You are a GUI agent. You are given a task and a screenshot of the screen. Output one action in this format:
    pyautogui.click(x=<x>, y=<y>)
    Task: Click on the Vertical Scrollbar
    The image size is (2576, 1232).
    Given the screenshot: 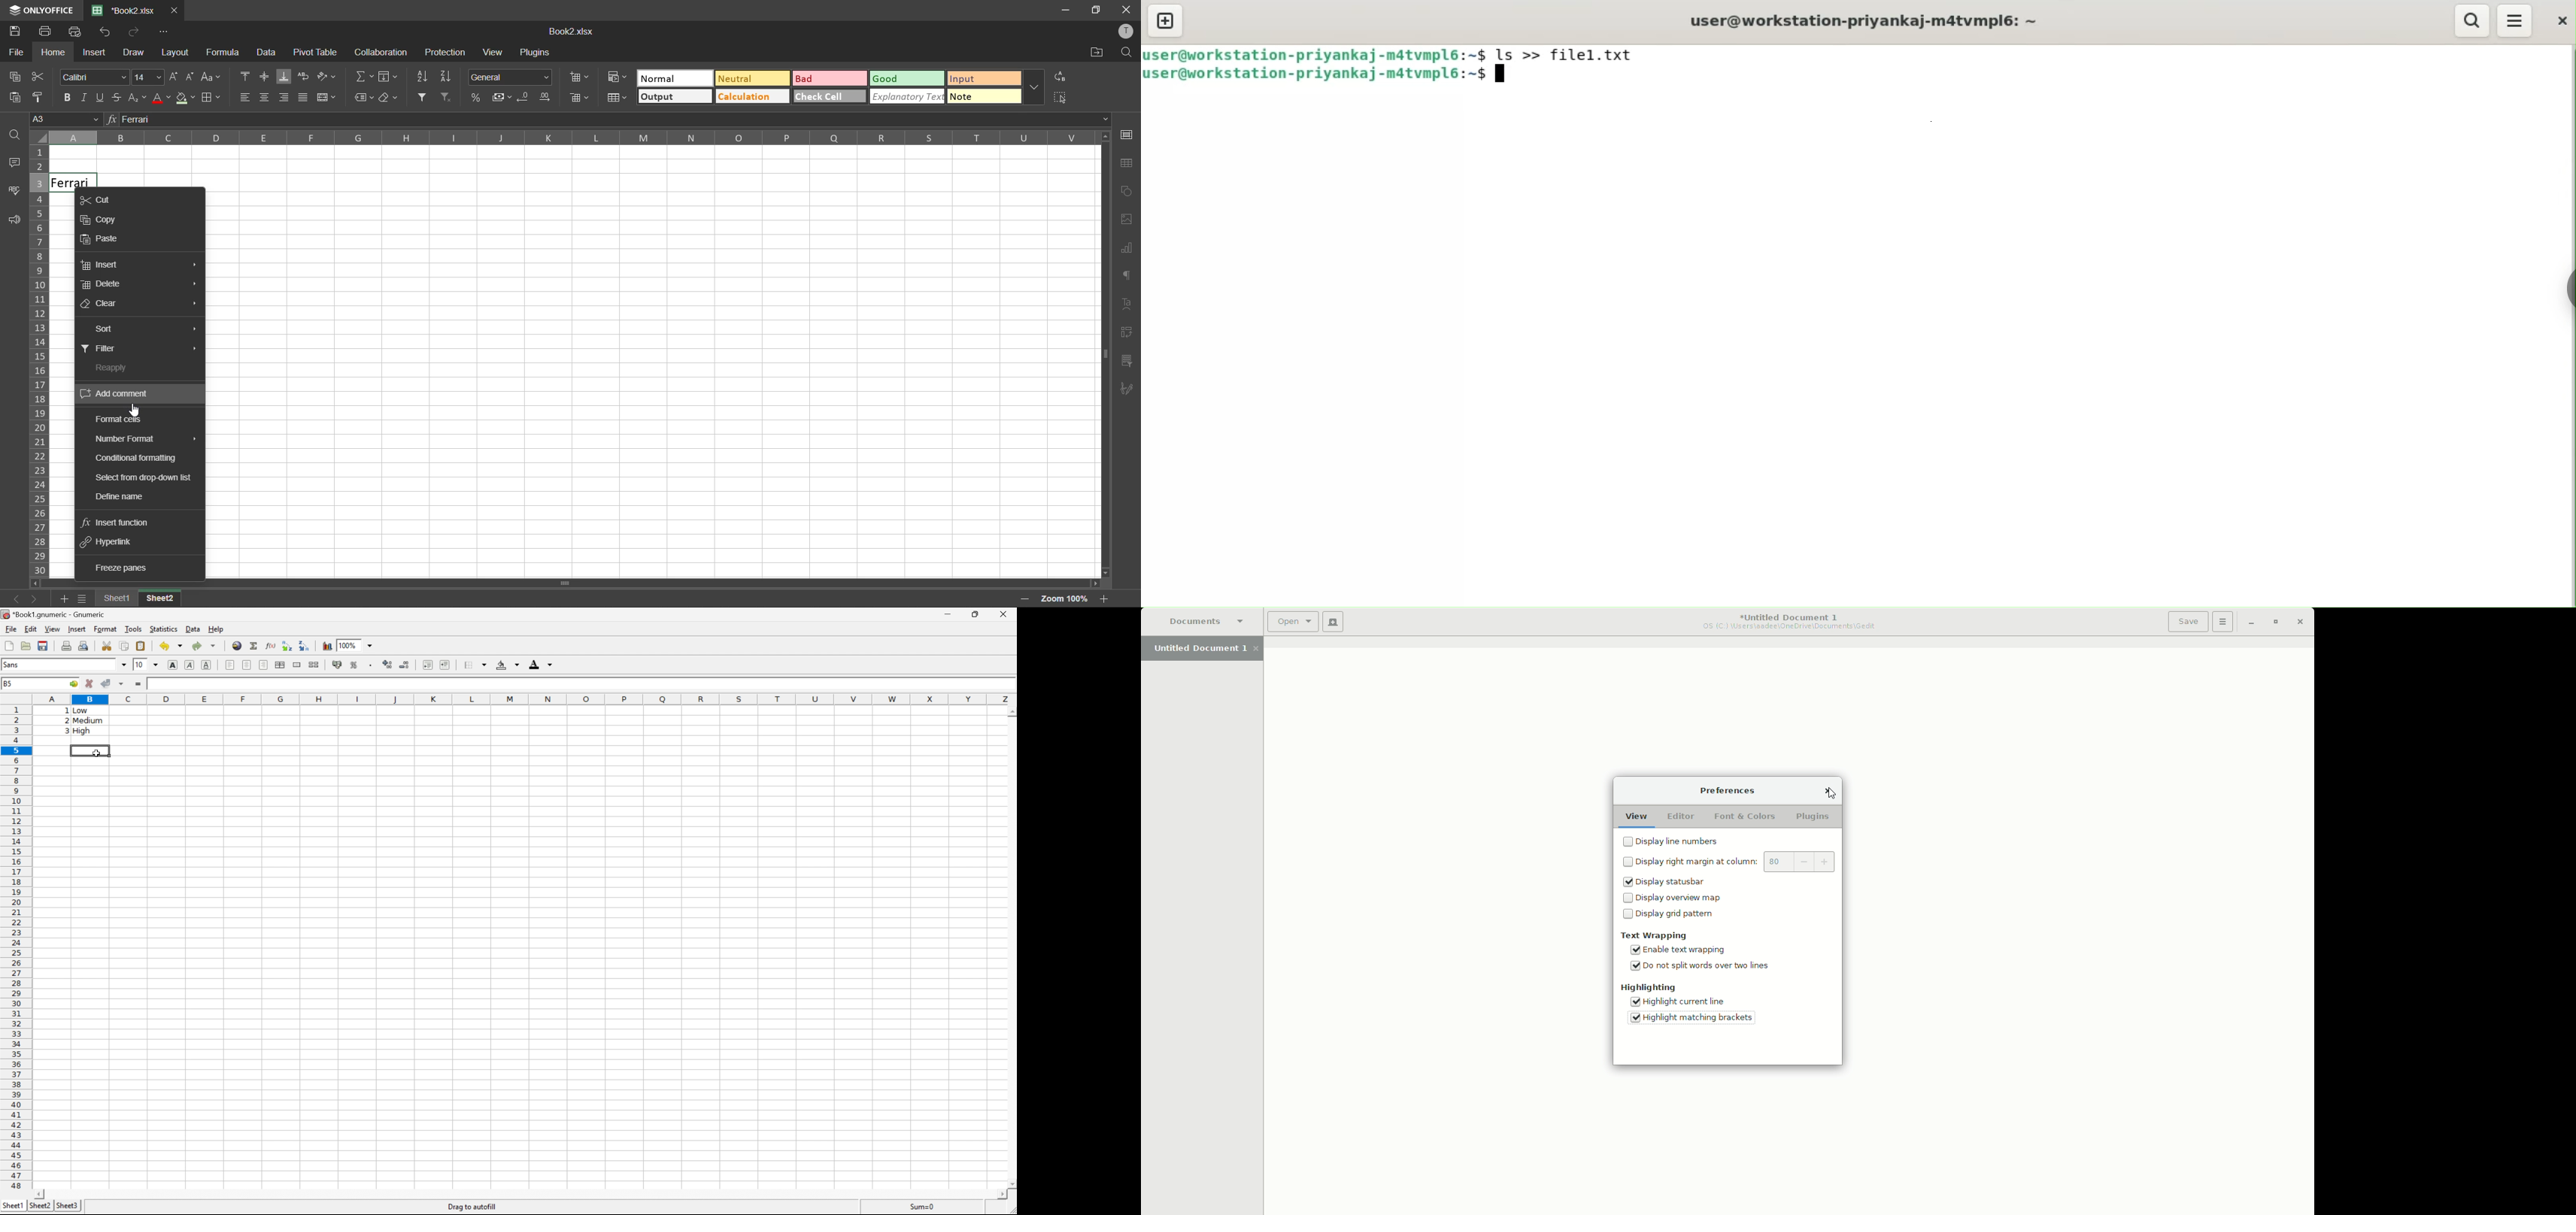 What is the action you would take?
    pyautogui.click(x=536, y=581)
    